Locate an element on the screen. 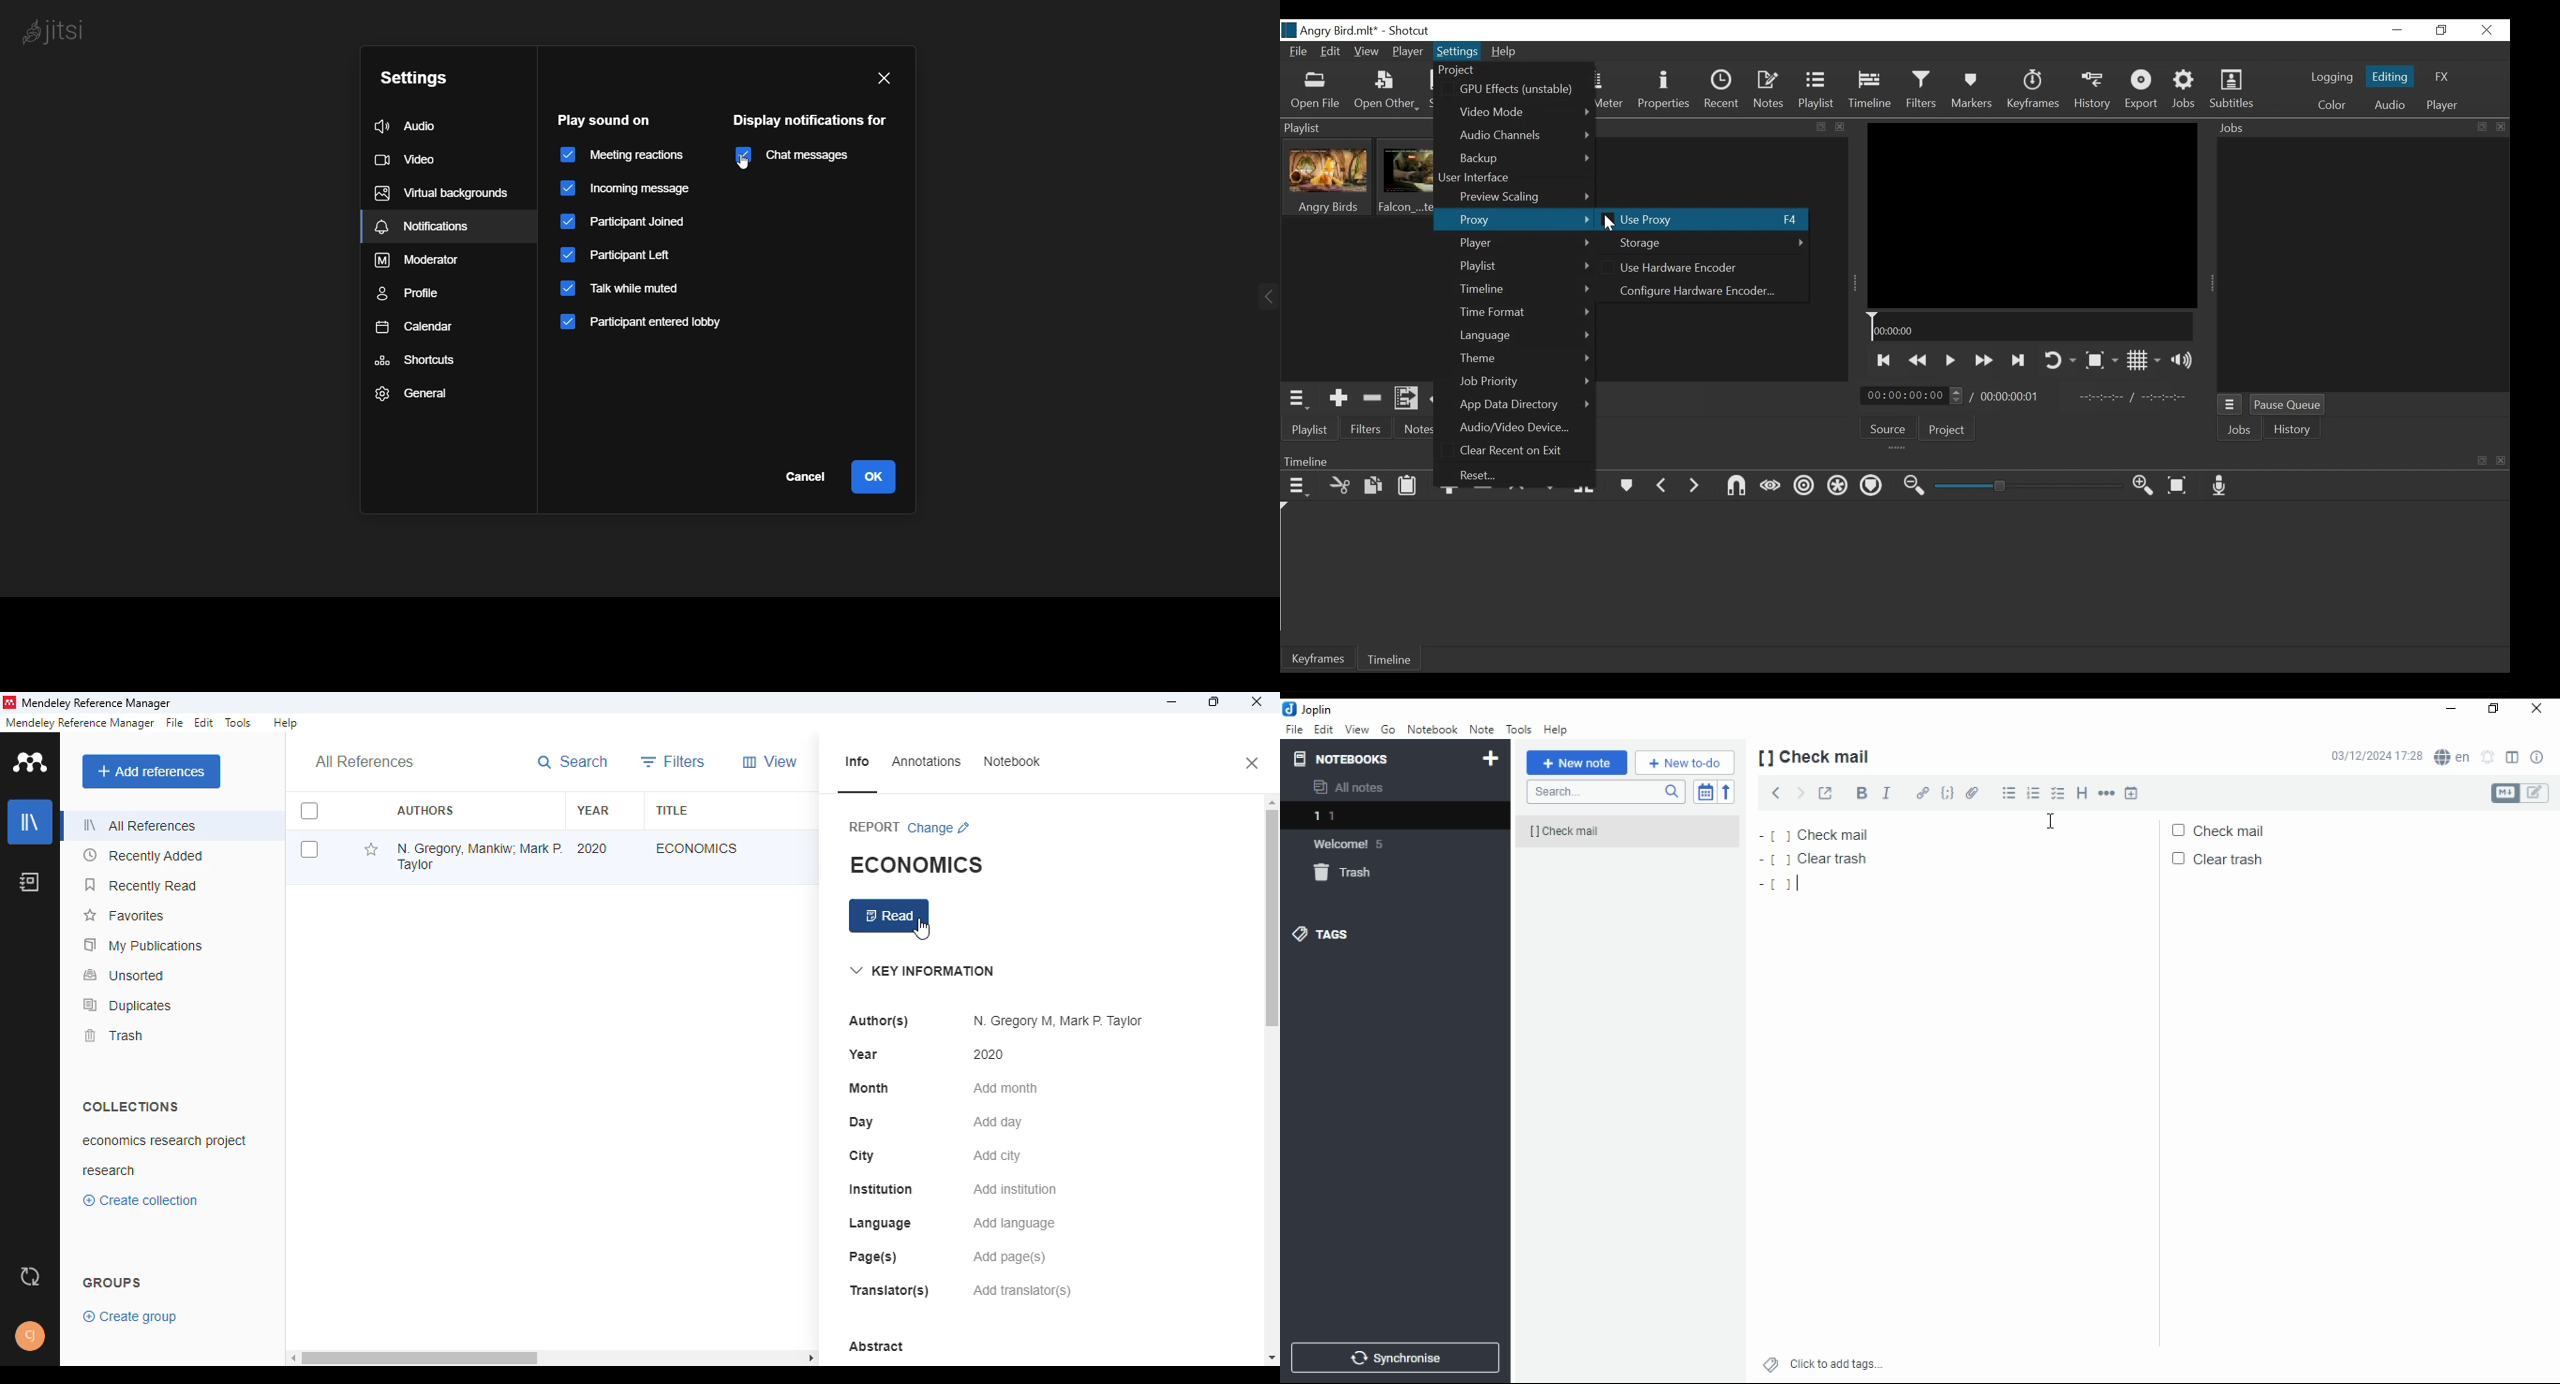 Image resolution: width=2576 pixels, height=1400 pixels. spell checker is located at coordinates (2455, 759).